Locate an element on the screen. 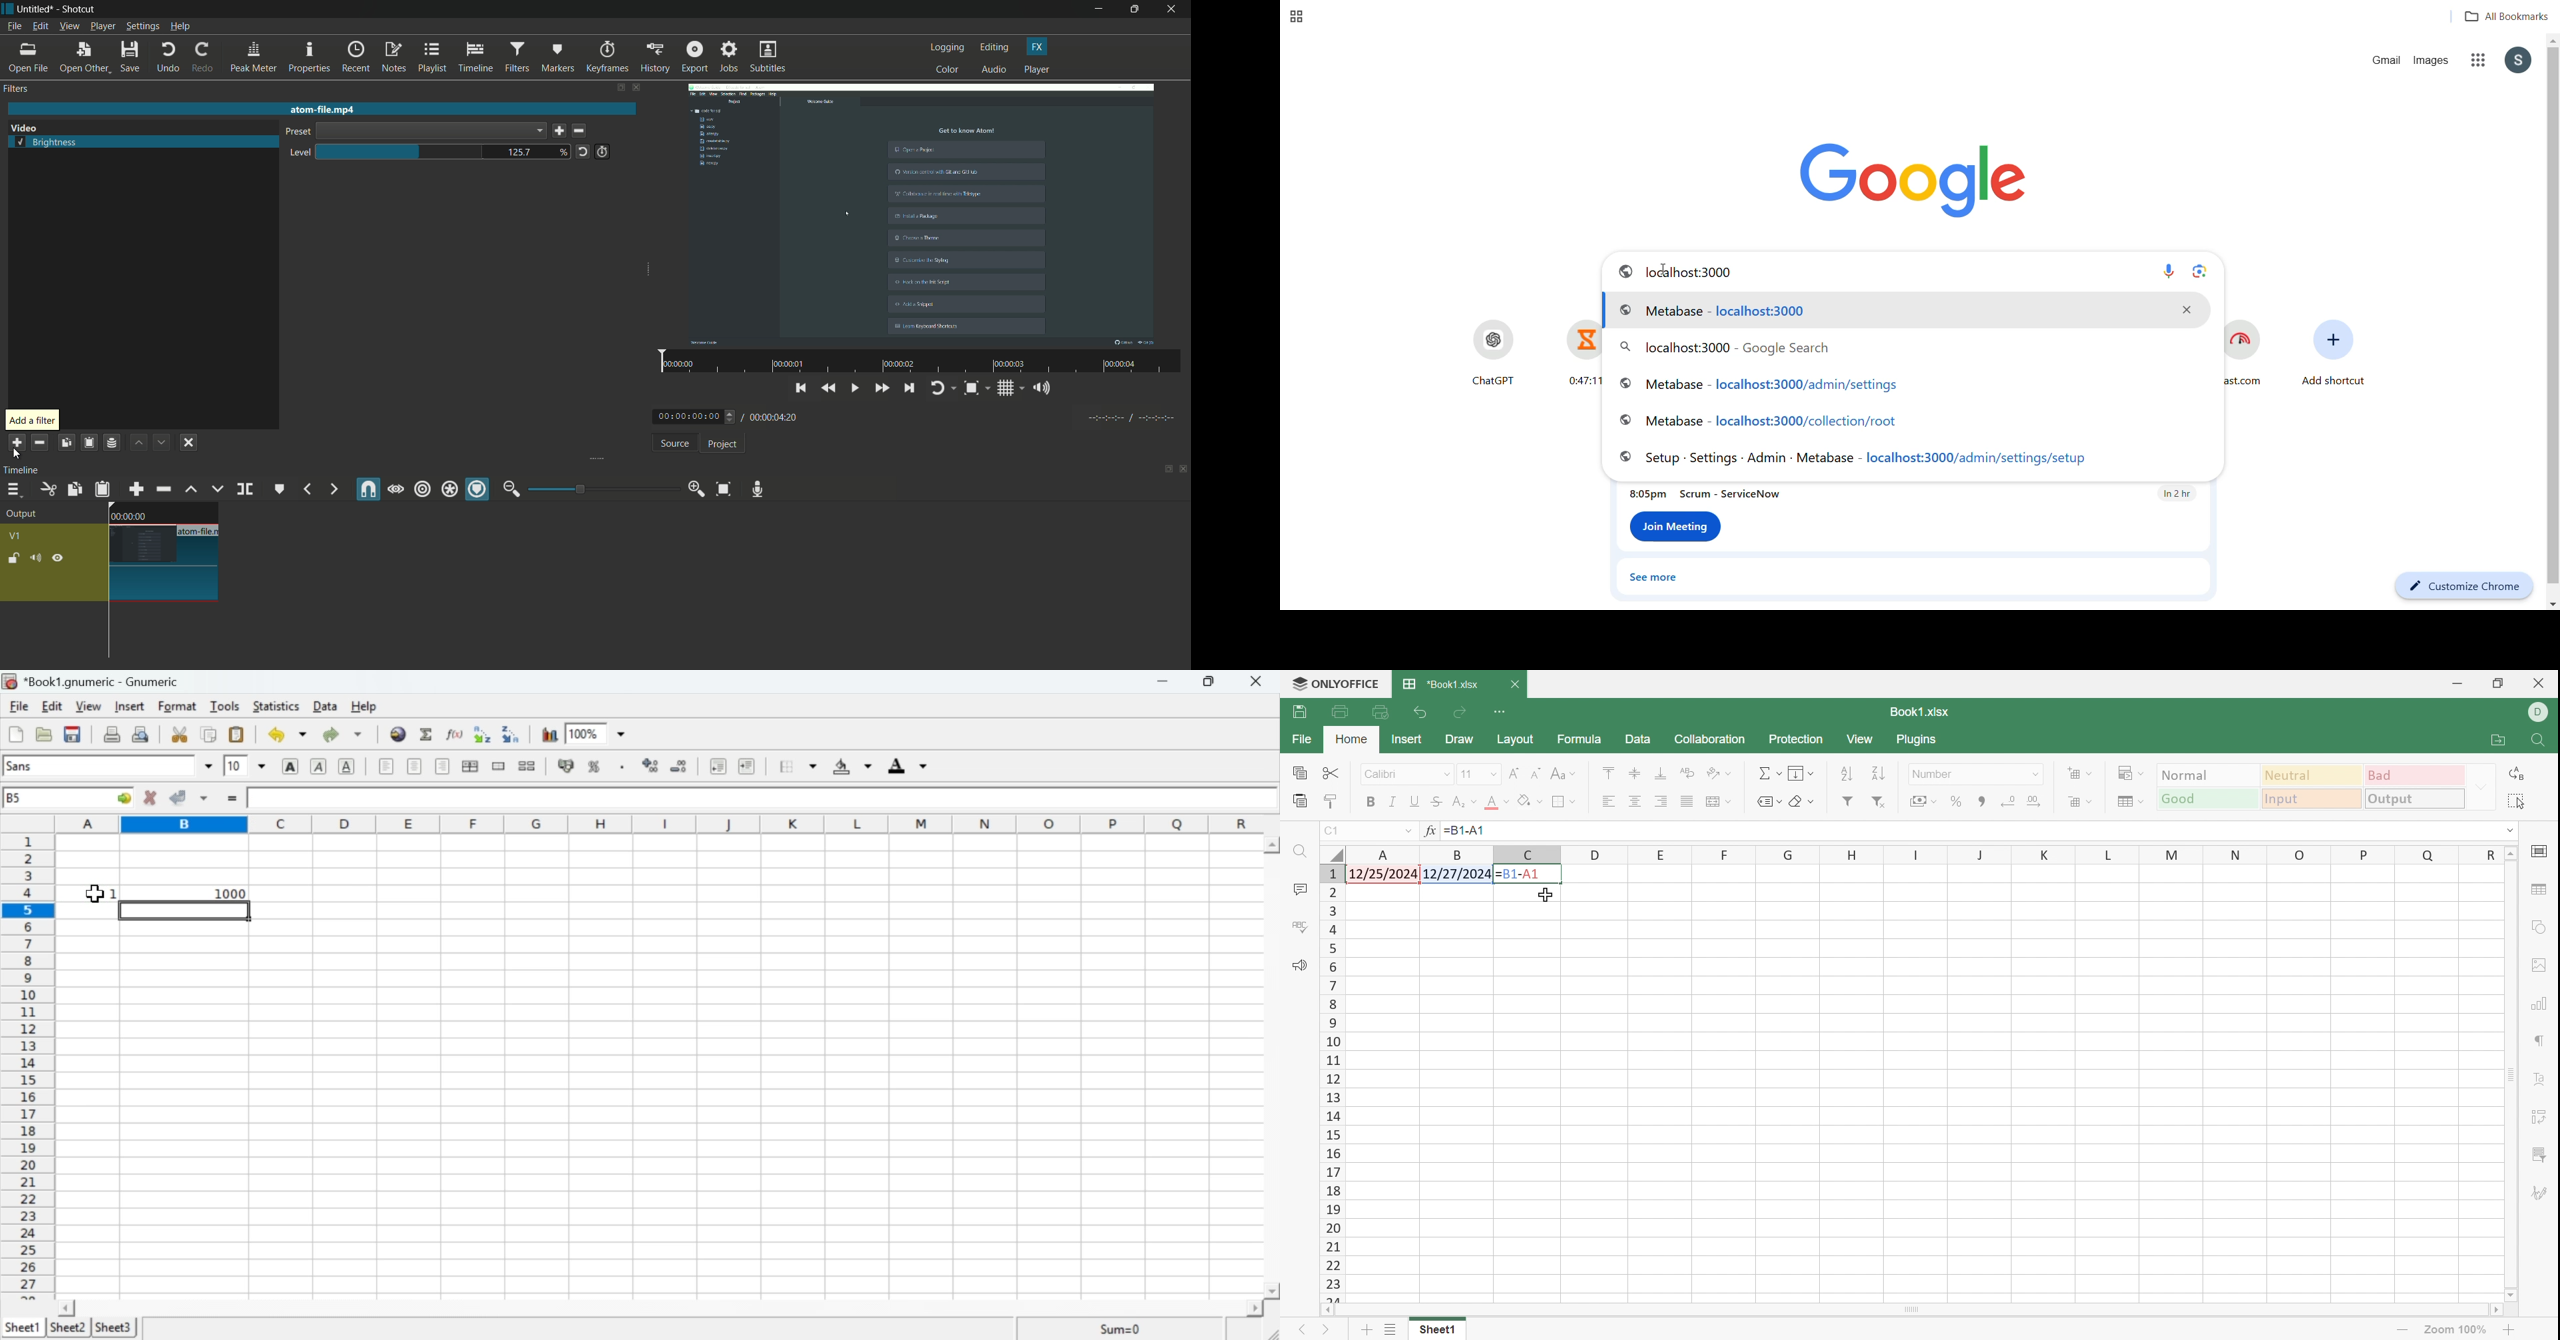 The height and width of the screenshot is (1344, 2576). Drop Down is located at coordinates (2482, 786).